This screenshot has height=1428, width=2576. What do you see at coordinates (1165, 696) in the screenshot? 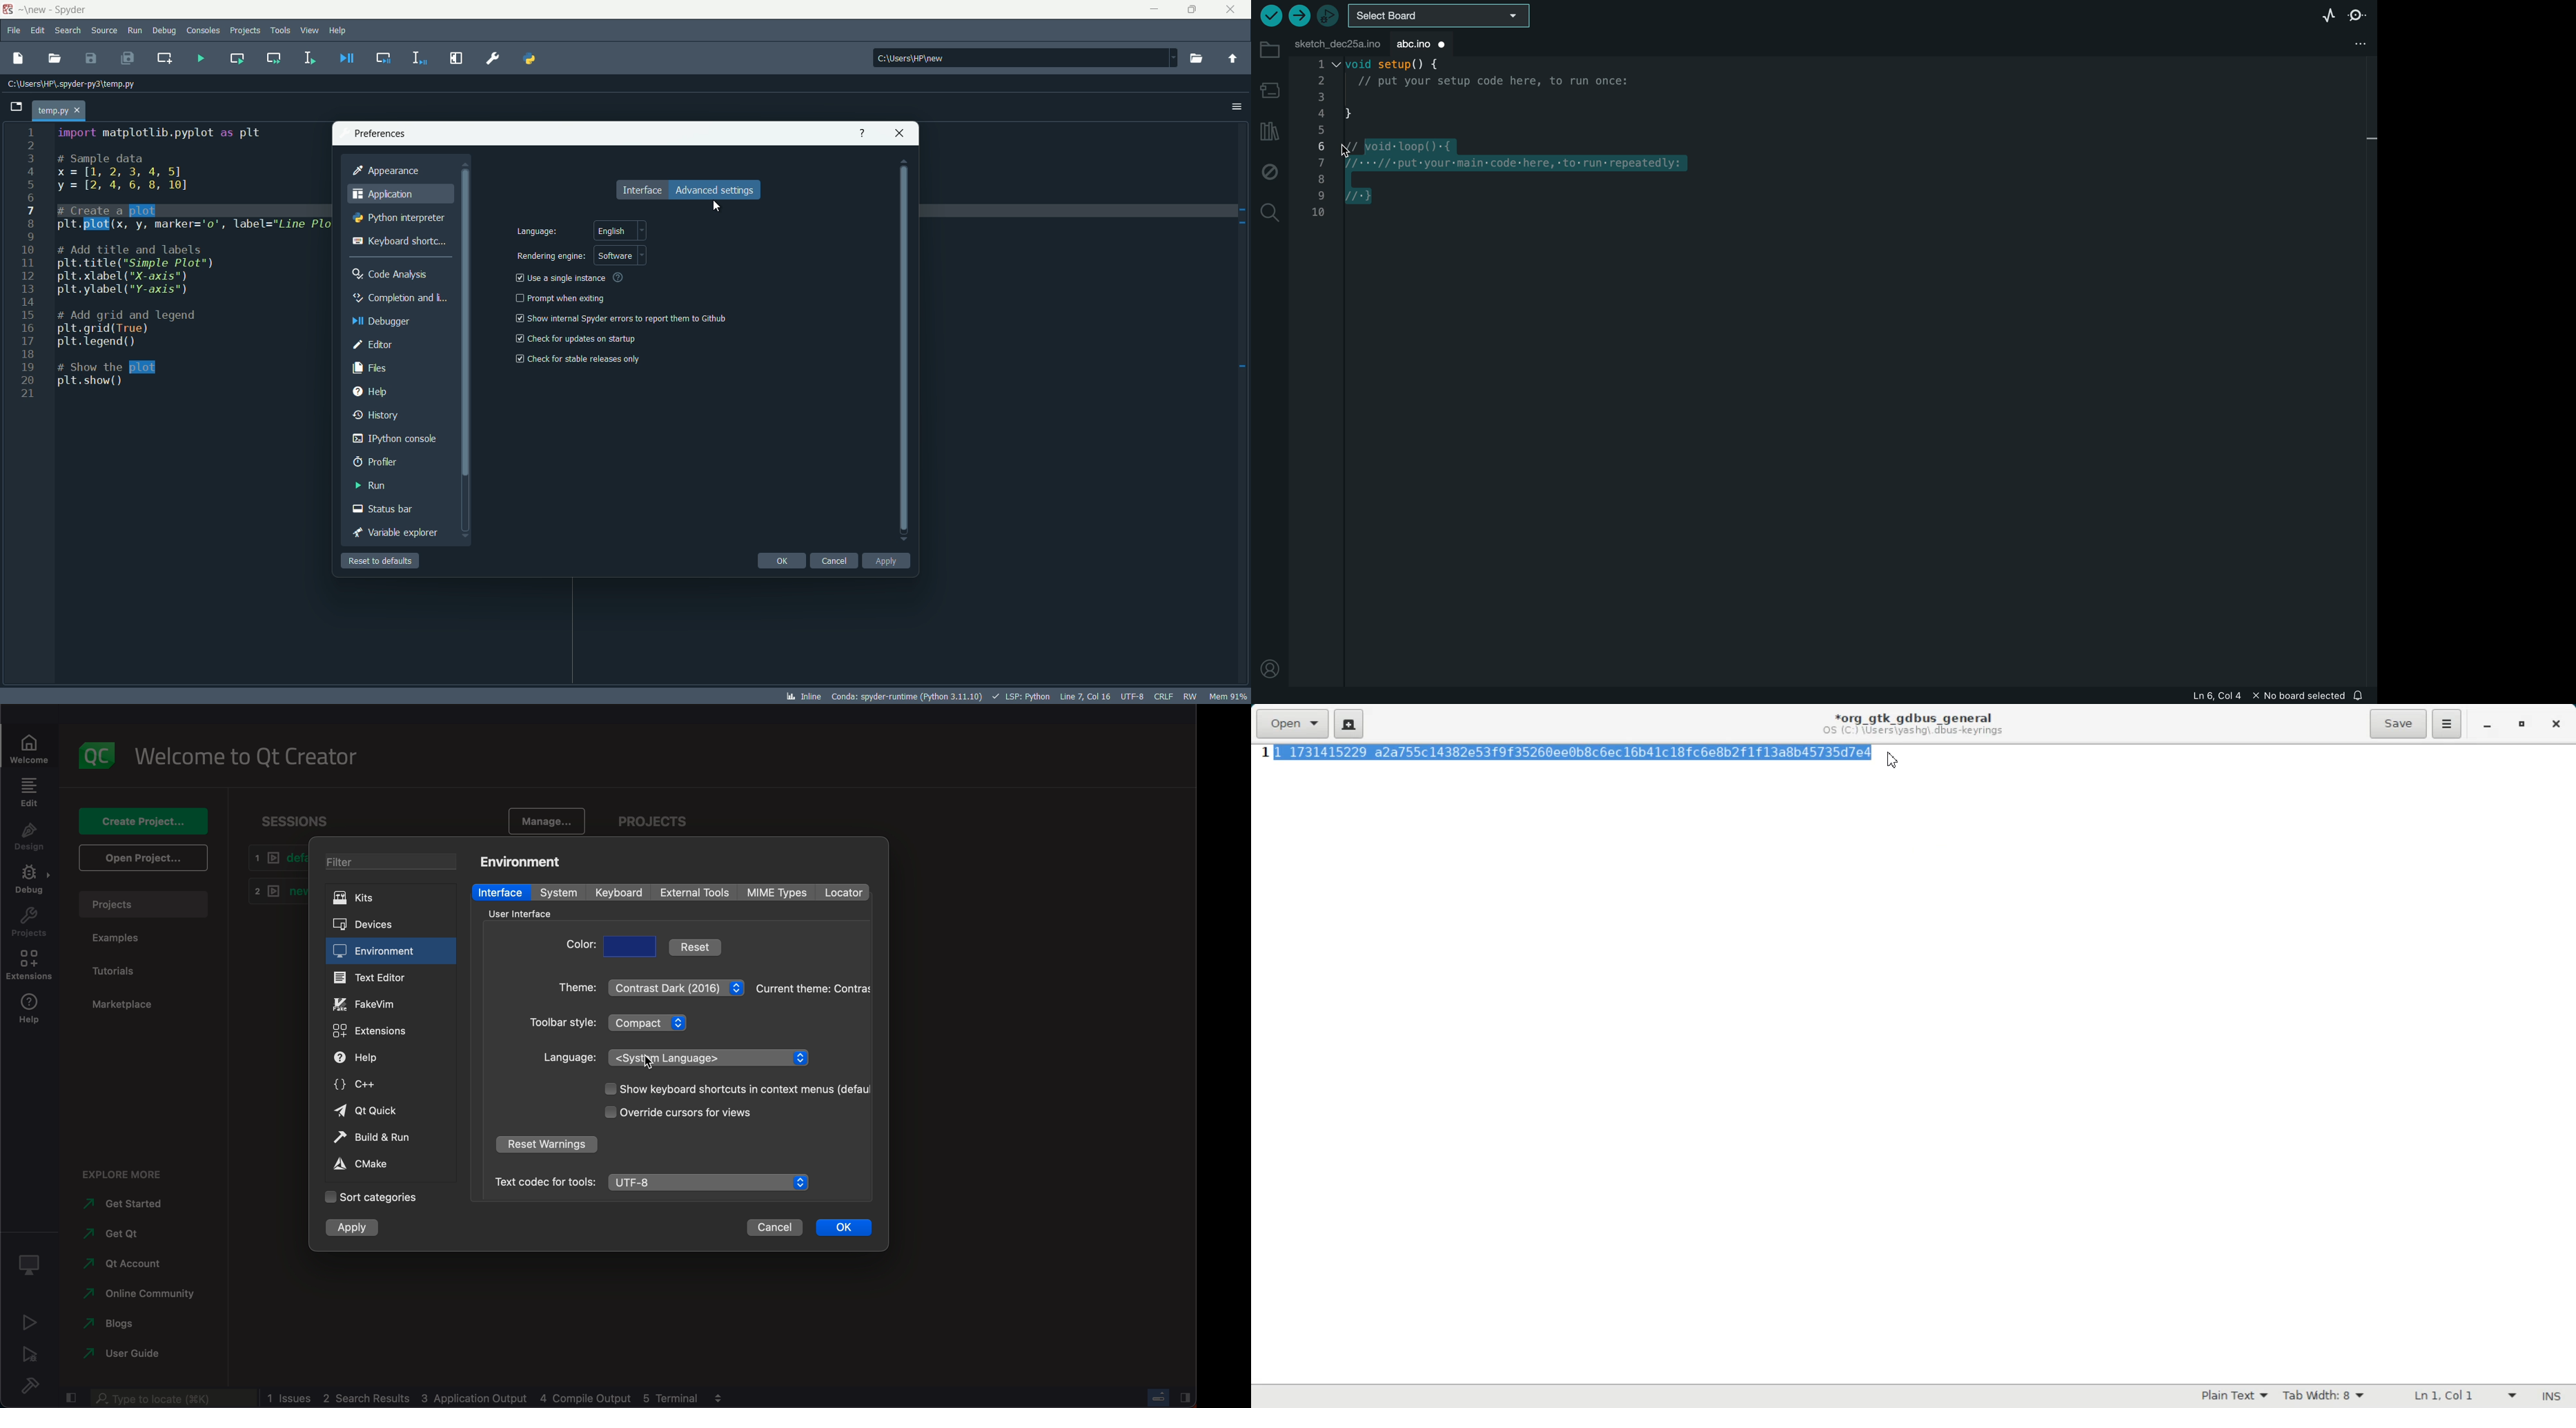
I see `file eol status` at bounding box center [1165, 696].